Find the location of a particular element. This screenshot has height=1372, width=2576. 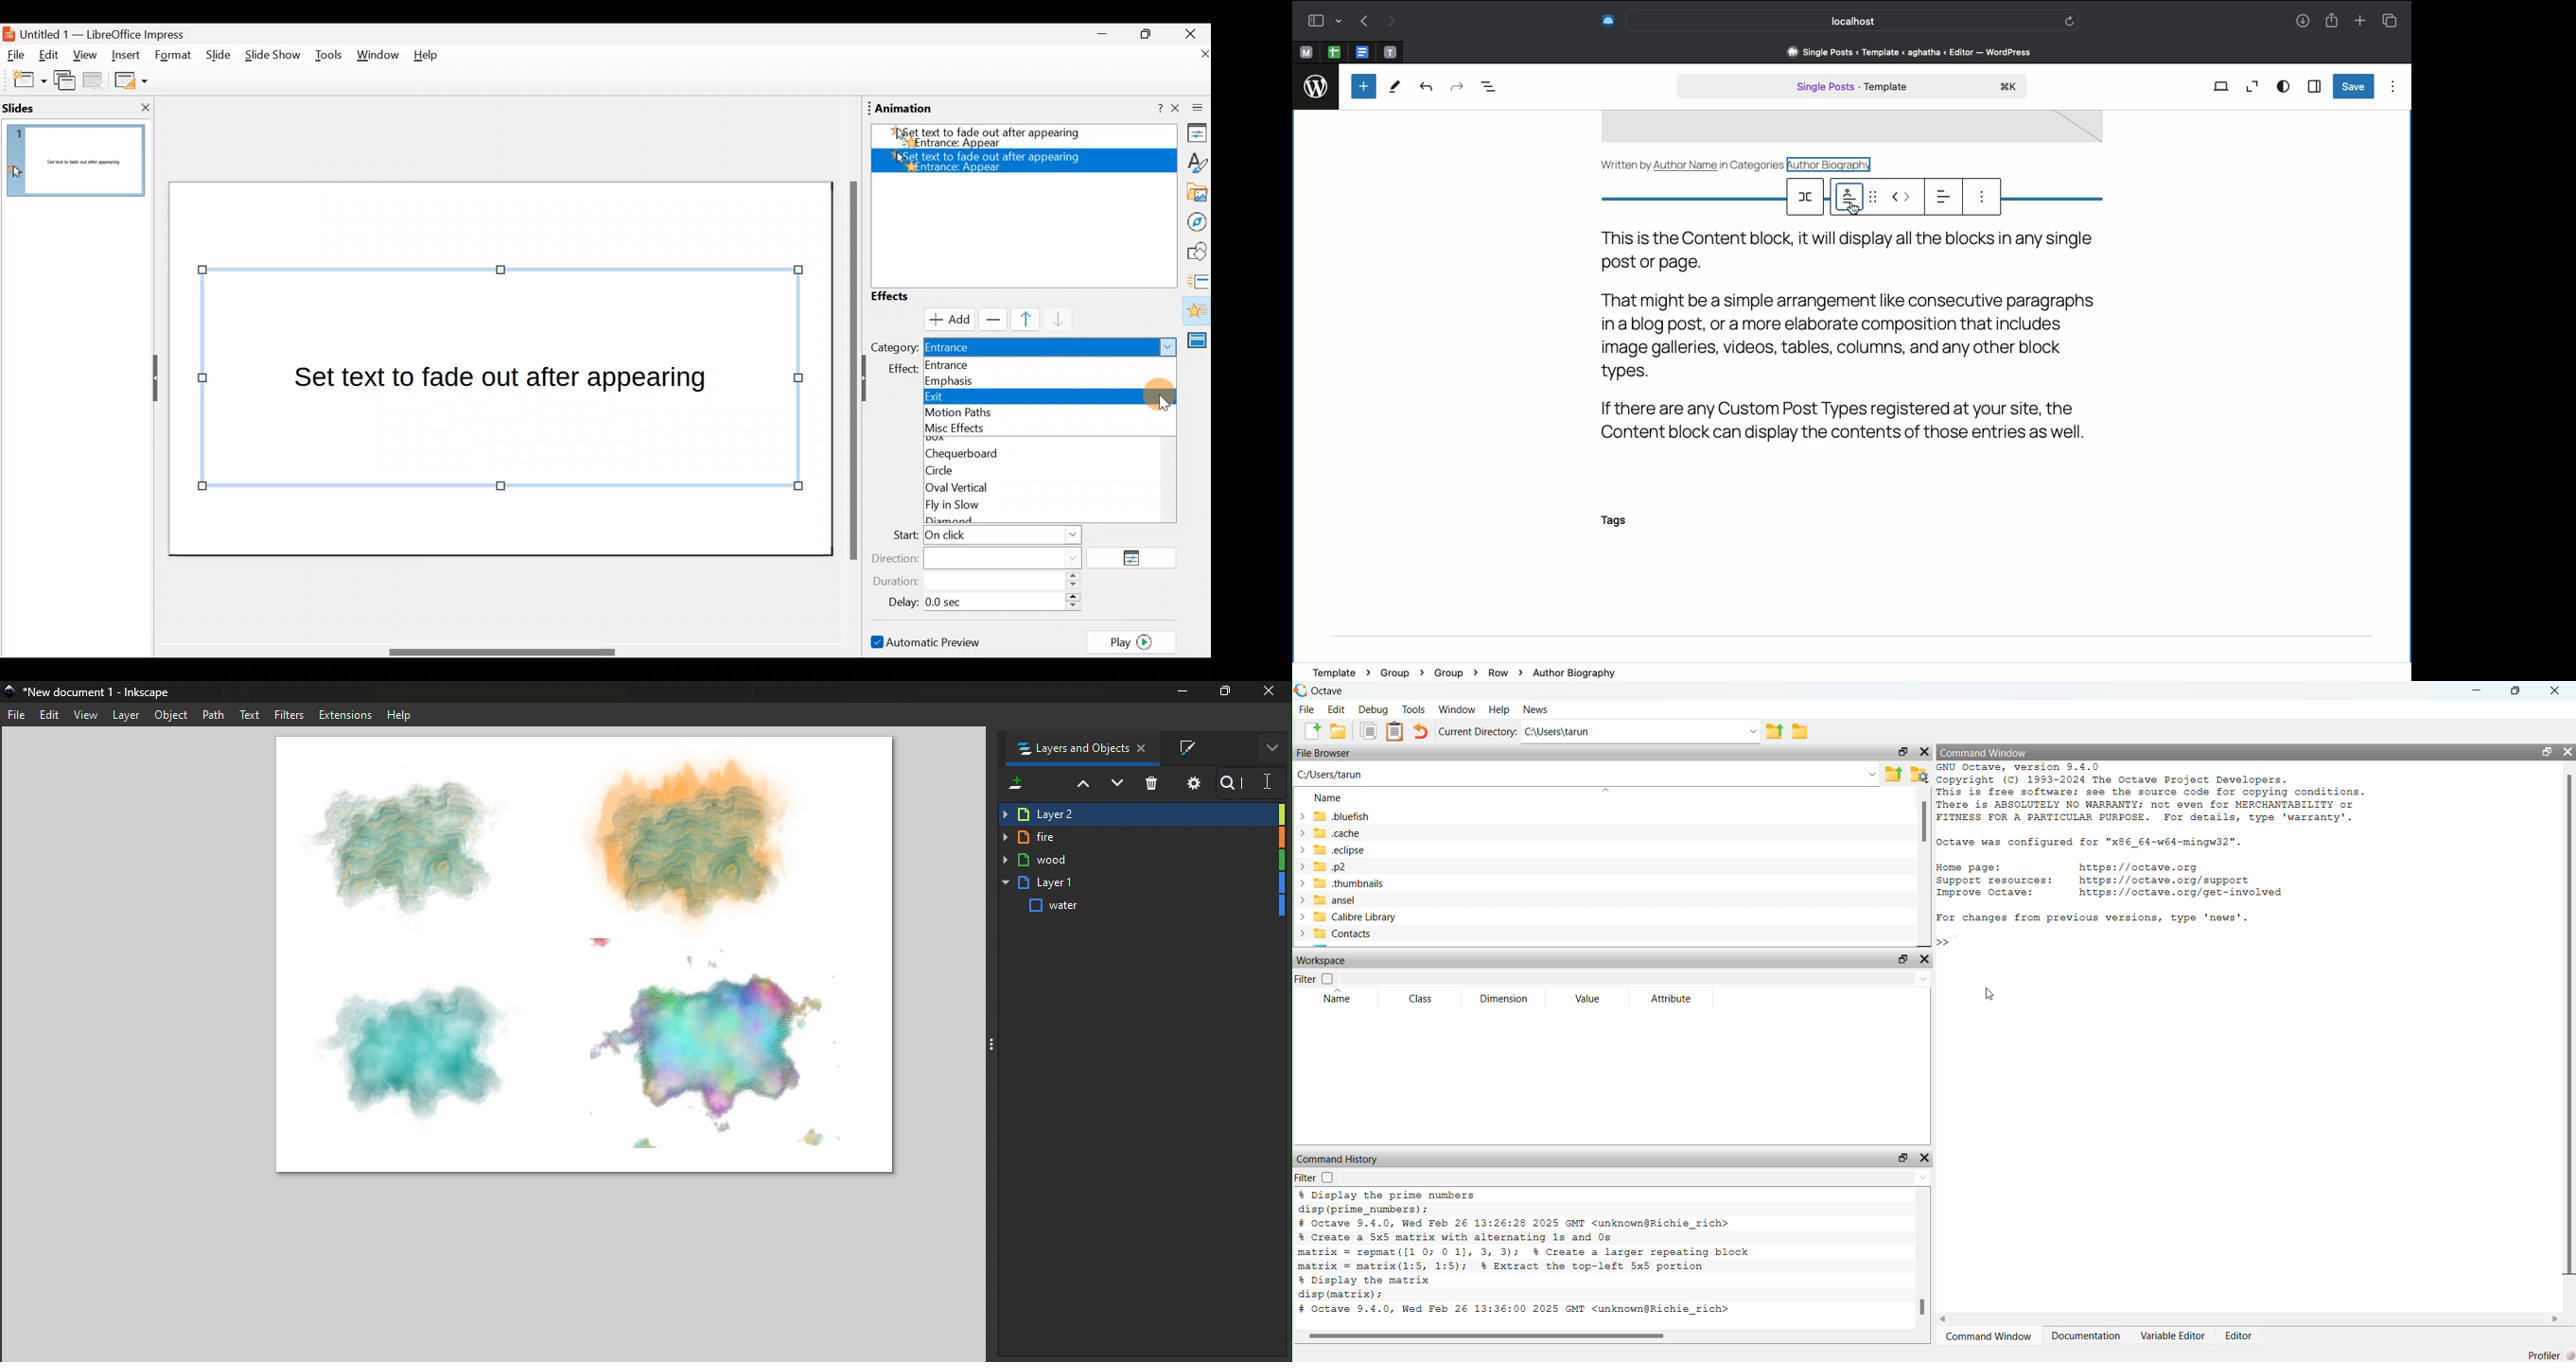

details of octave version and copyright is located at coordinates (2178, 795).